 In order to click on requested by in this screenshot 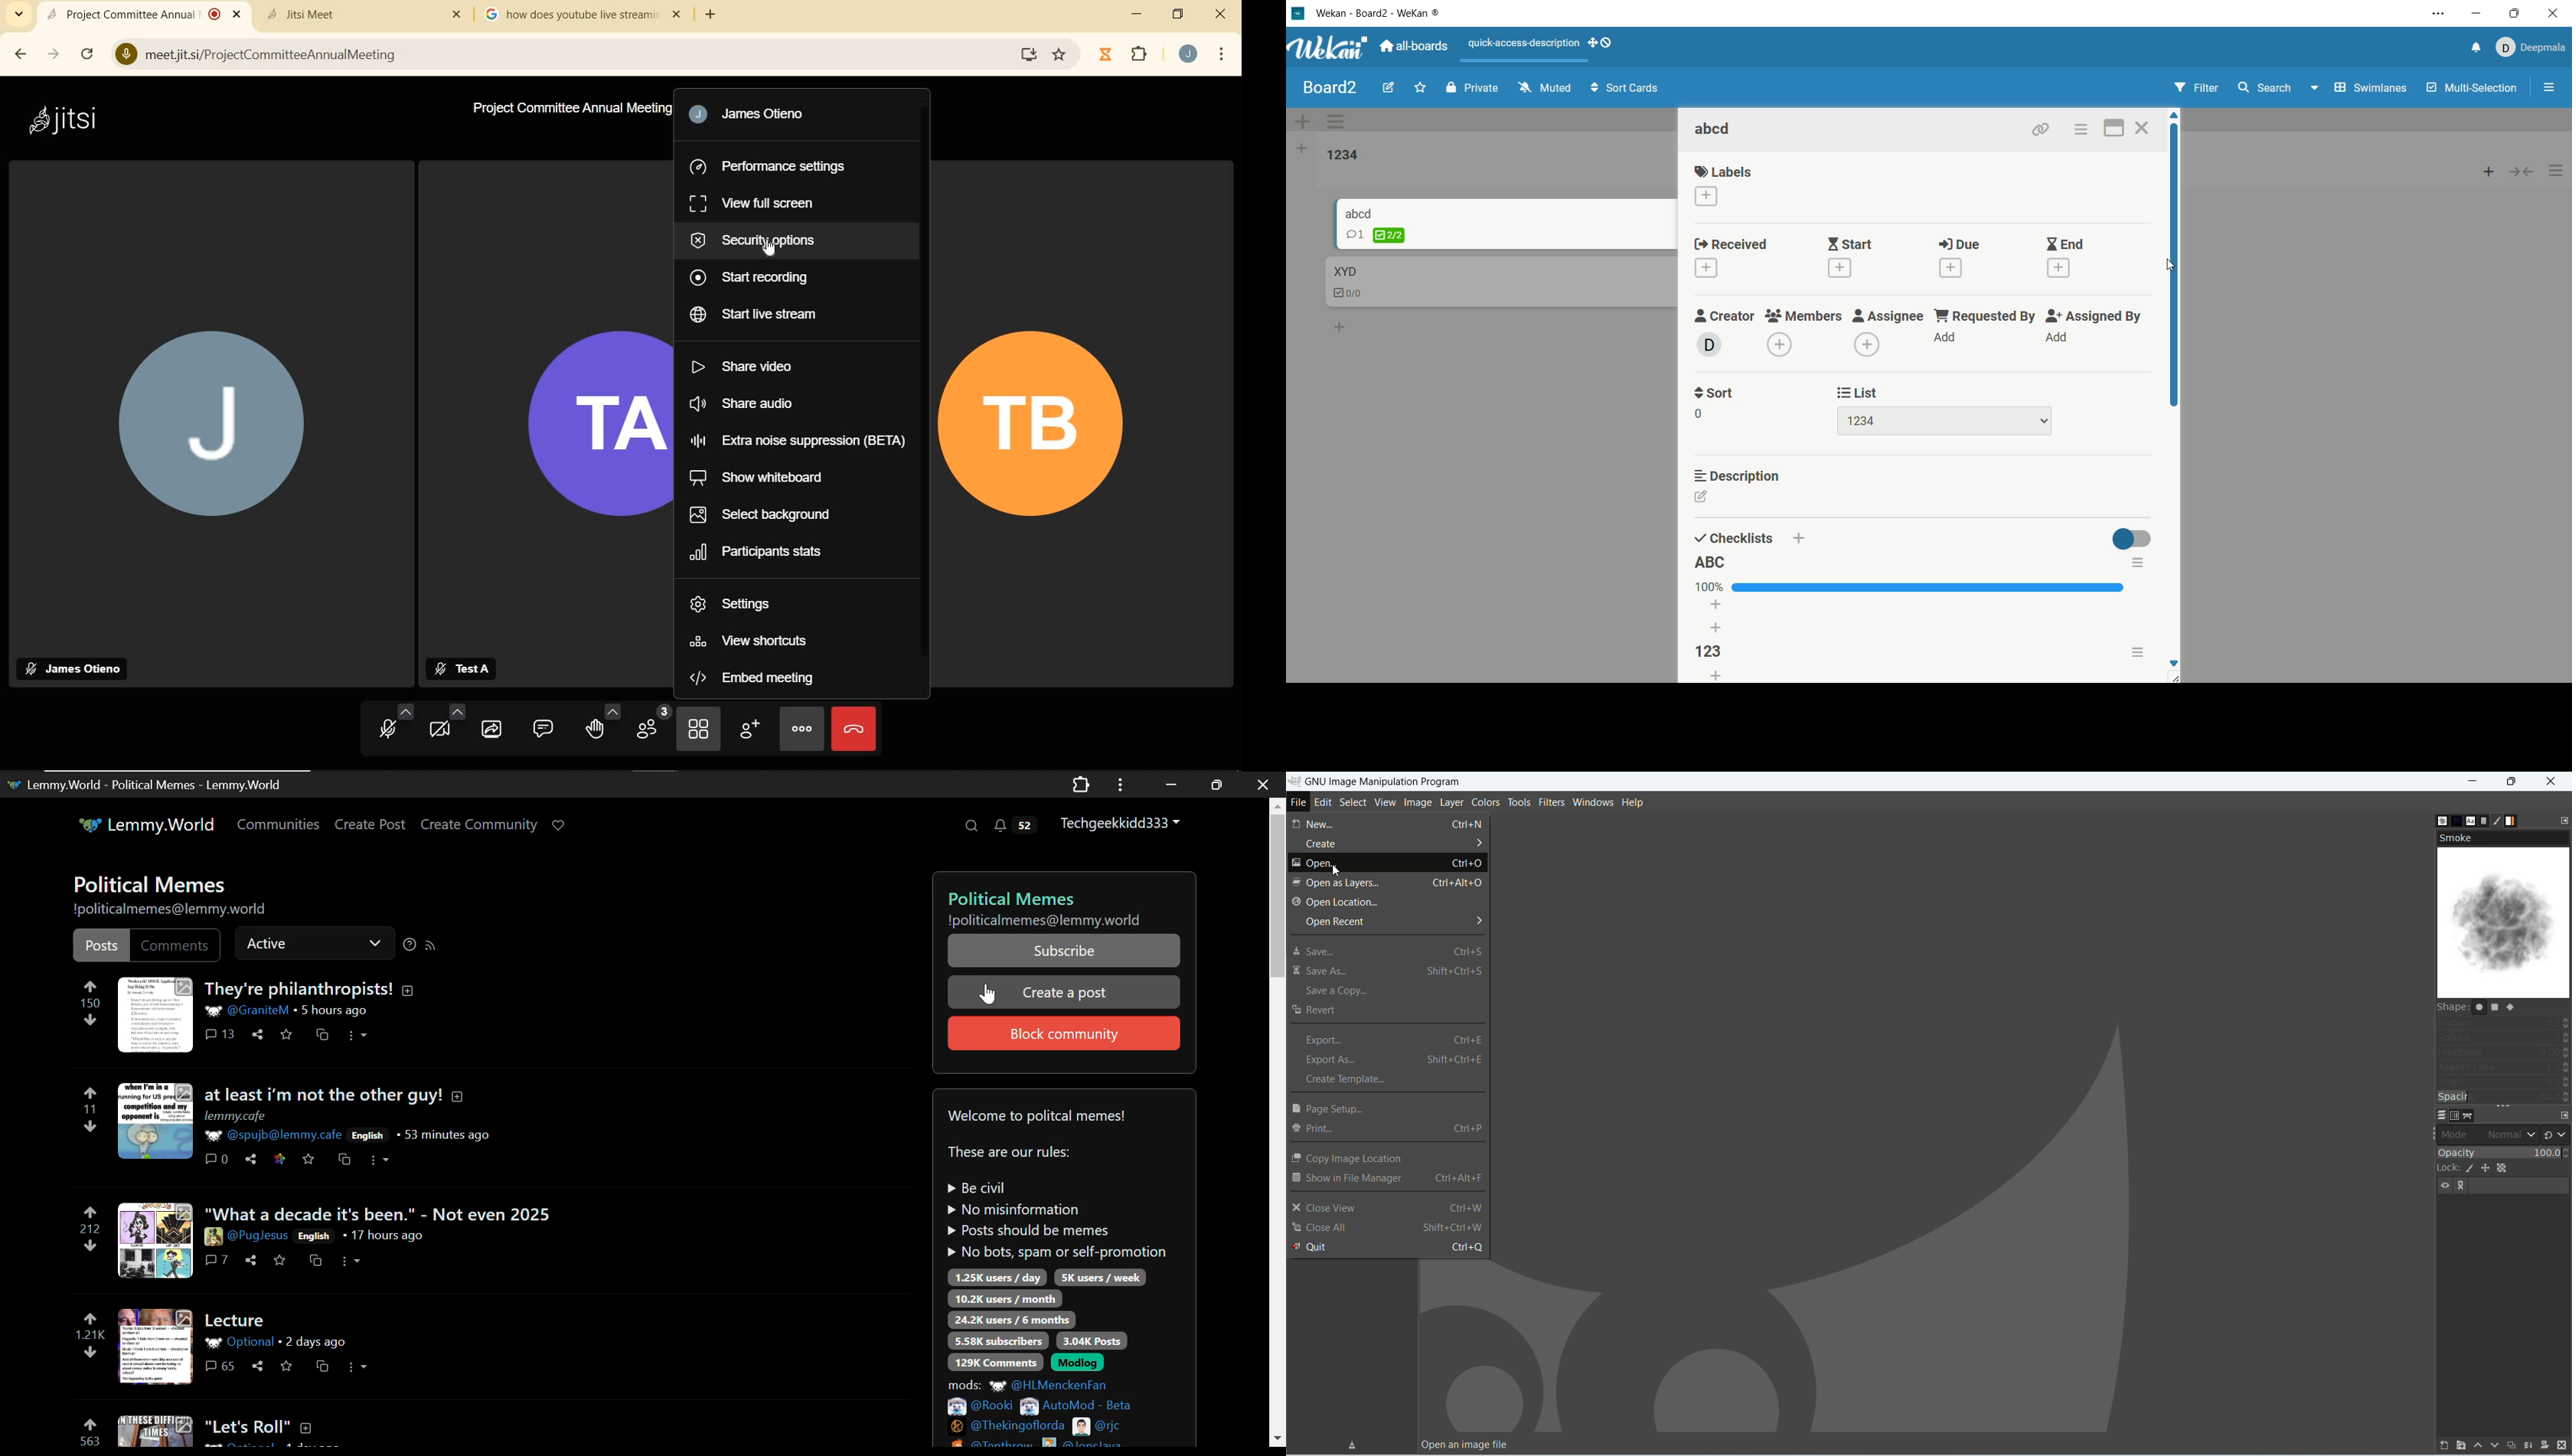, I will do `click(1983, 315)`.